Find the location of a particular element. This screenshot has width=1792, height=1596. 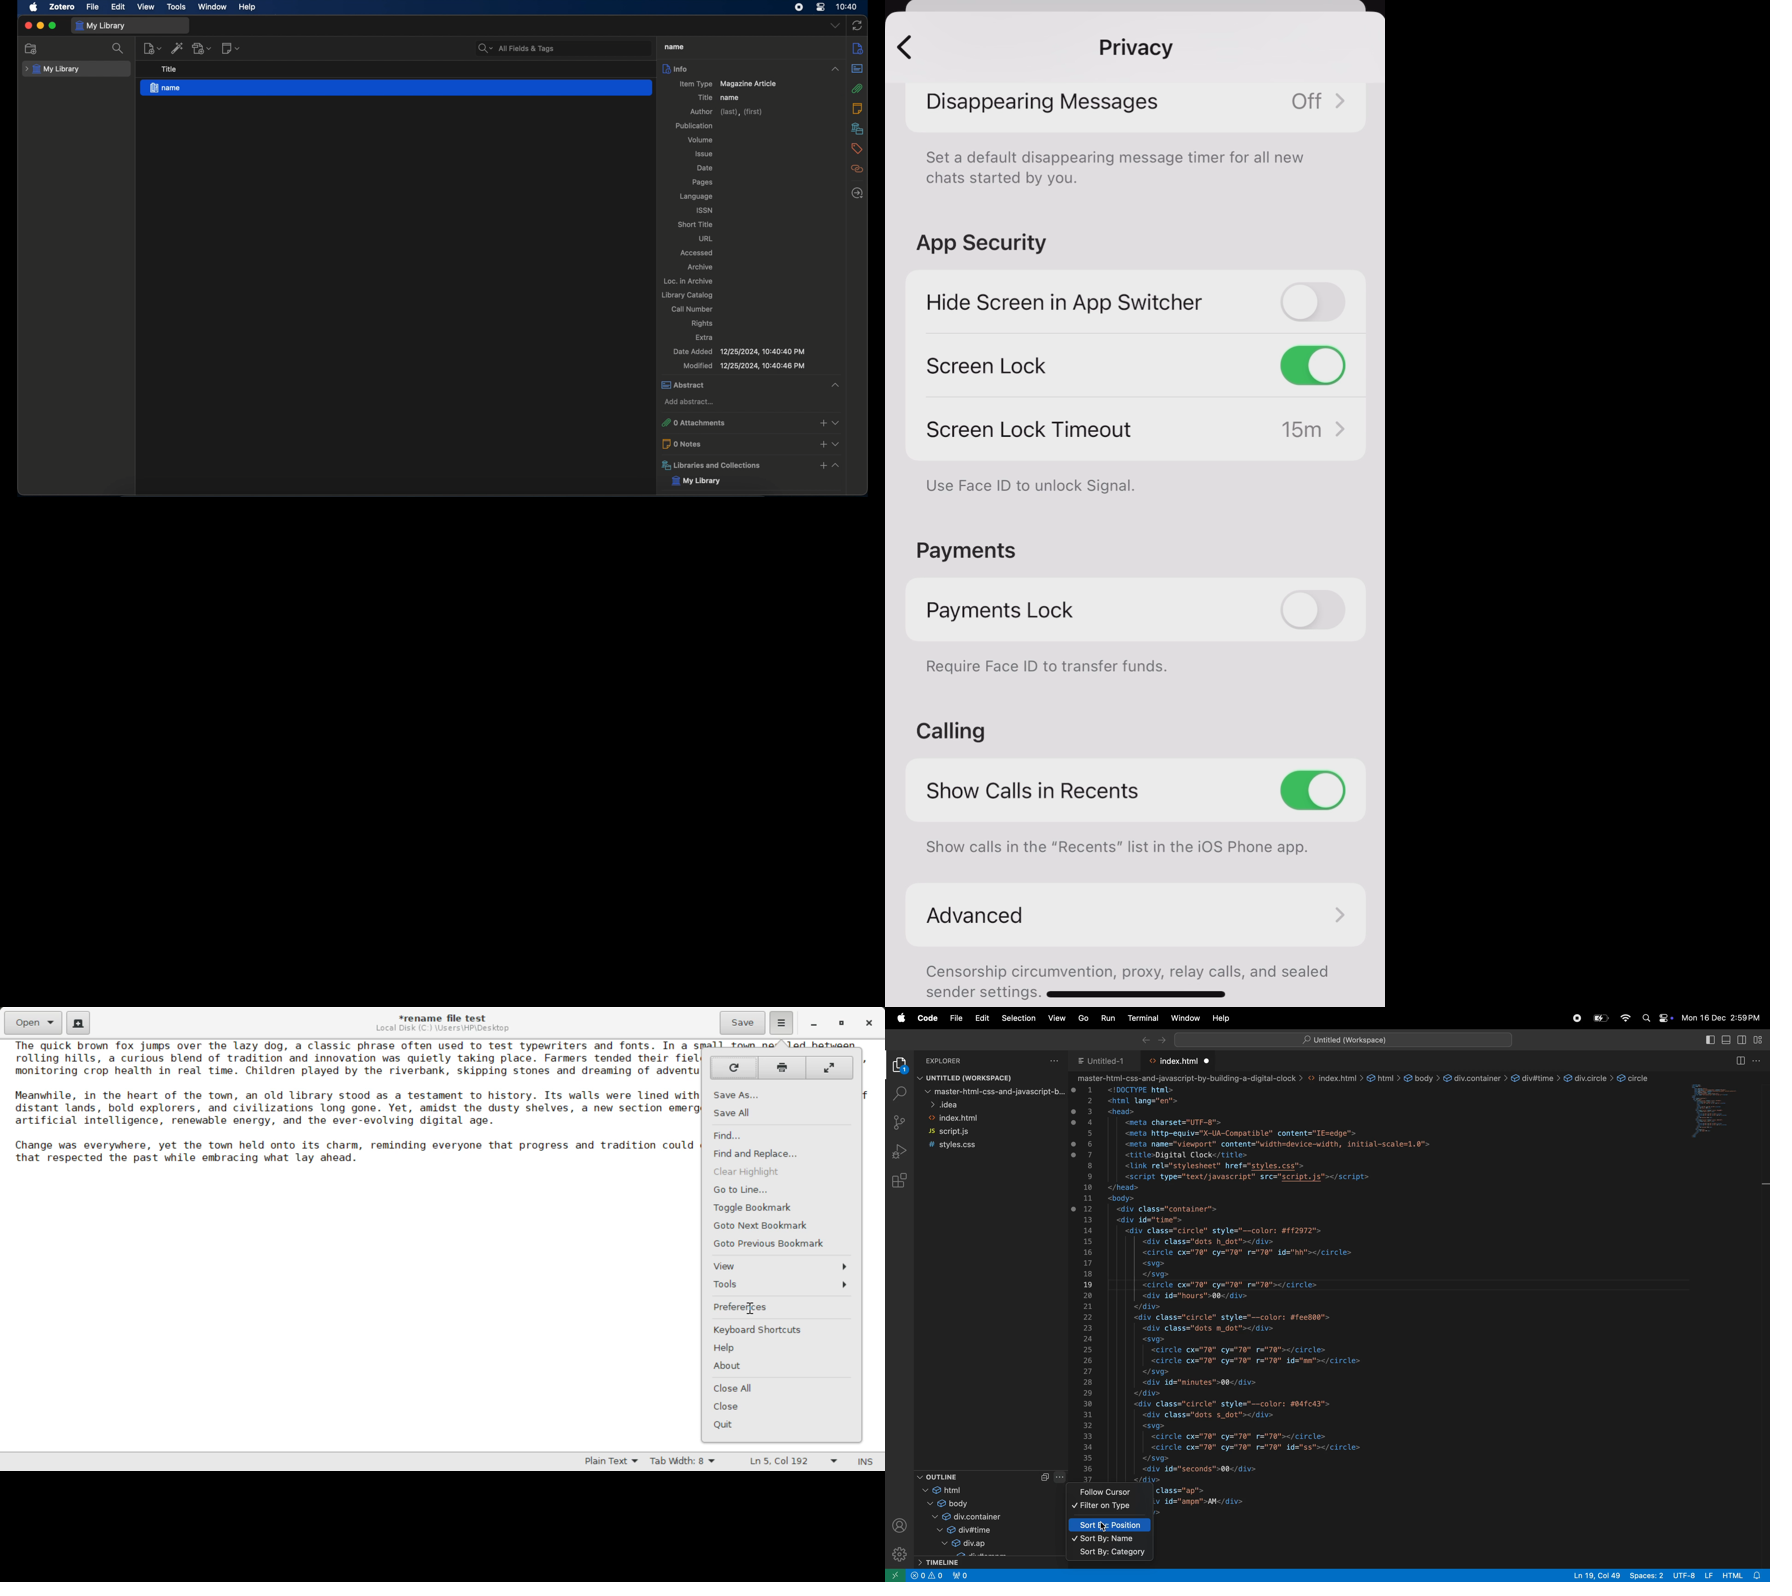

terminal is located at coordinates (1140, 1018).